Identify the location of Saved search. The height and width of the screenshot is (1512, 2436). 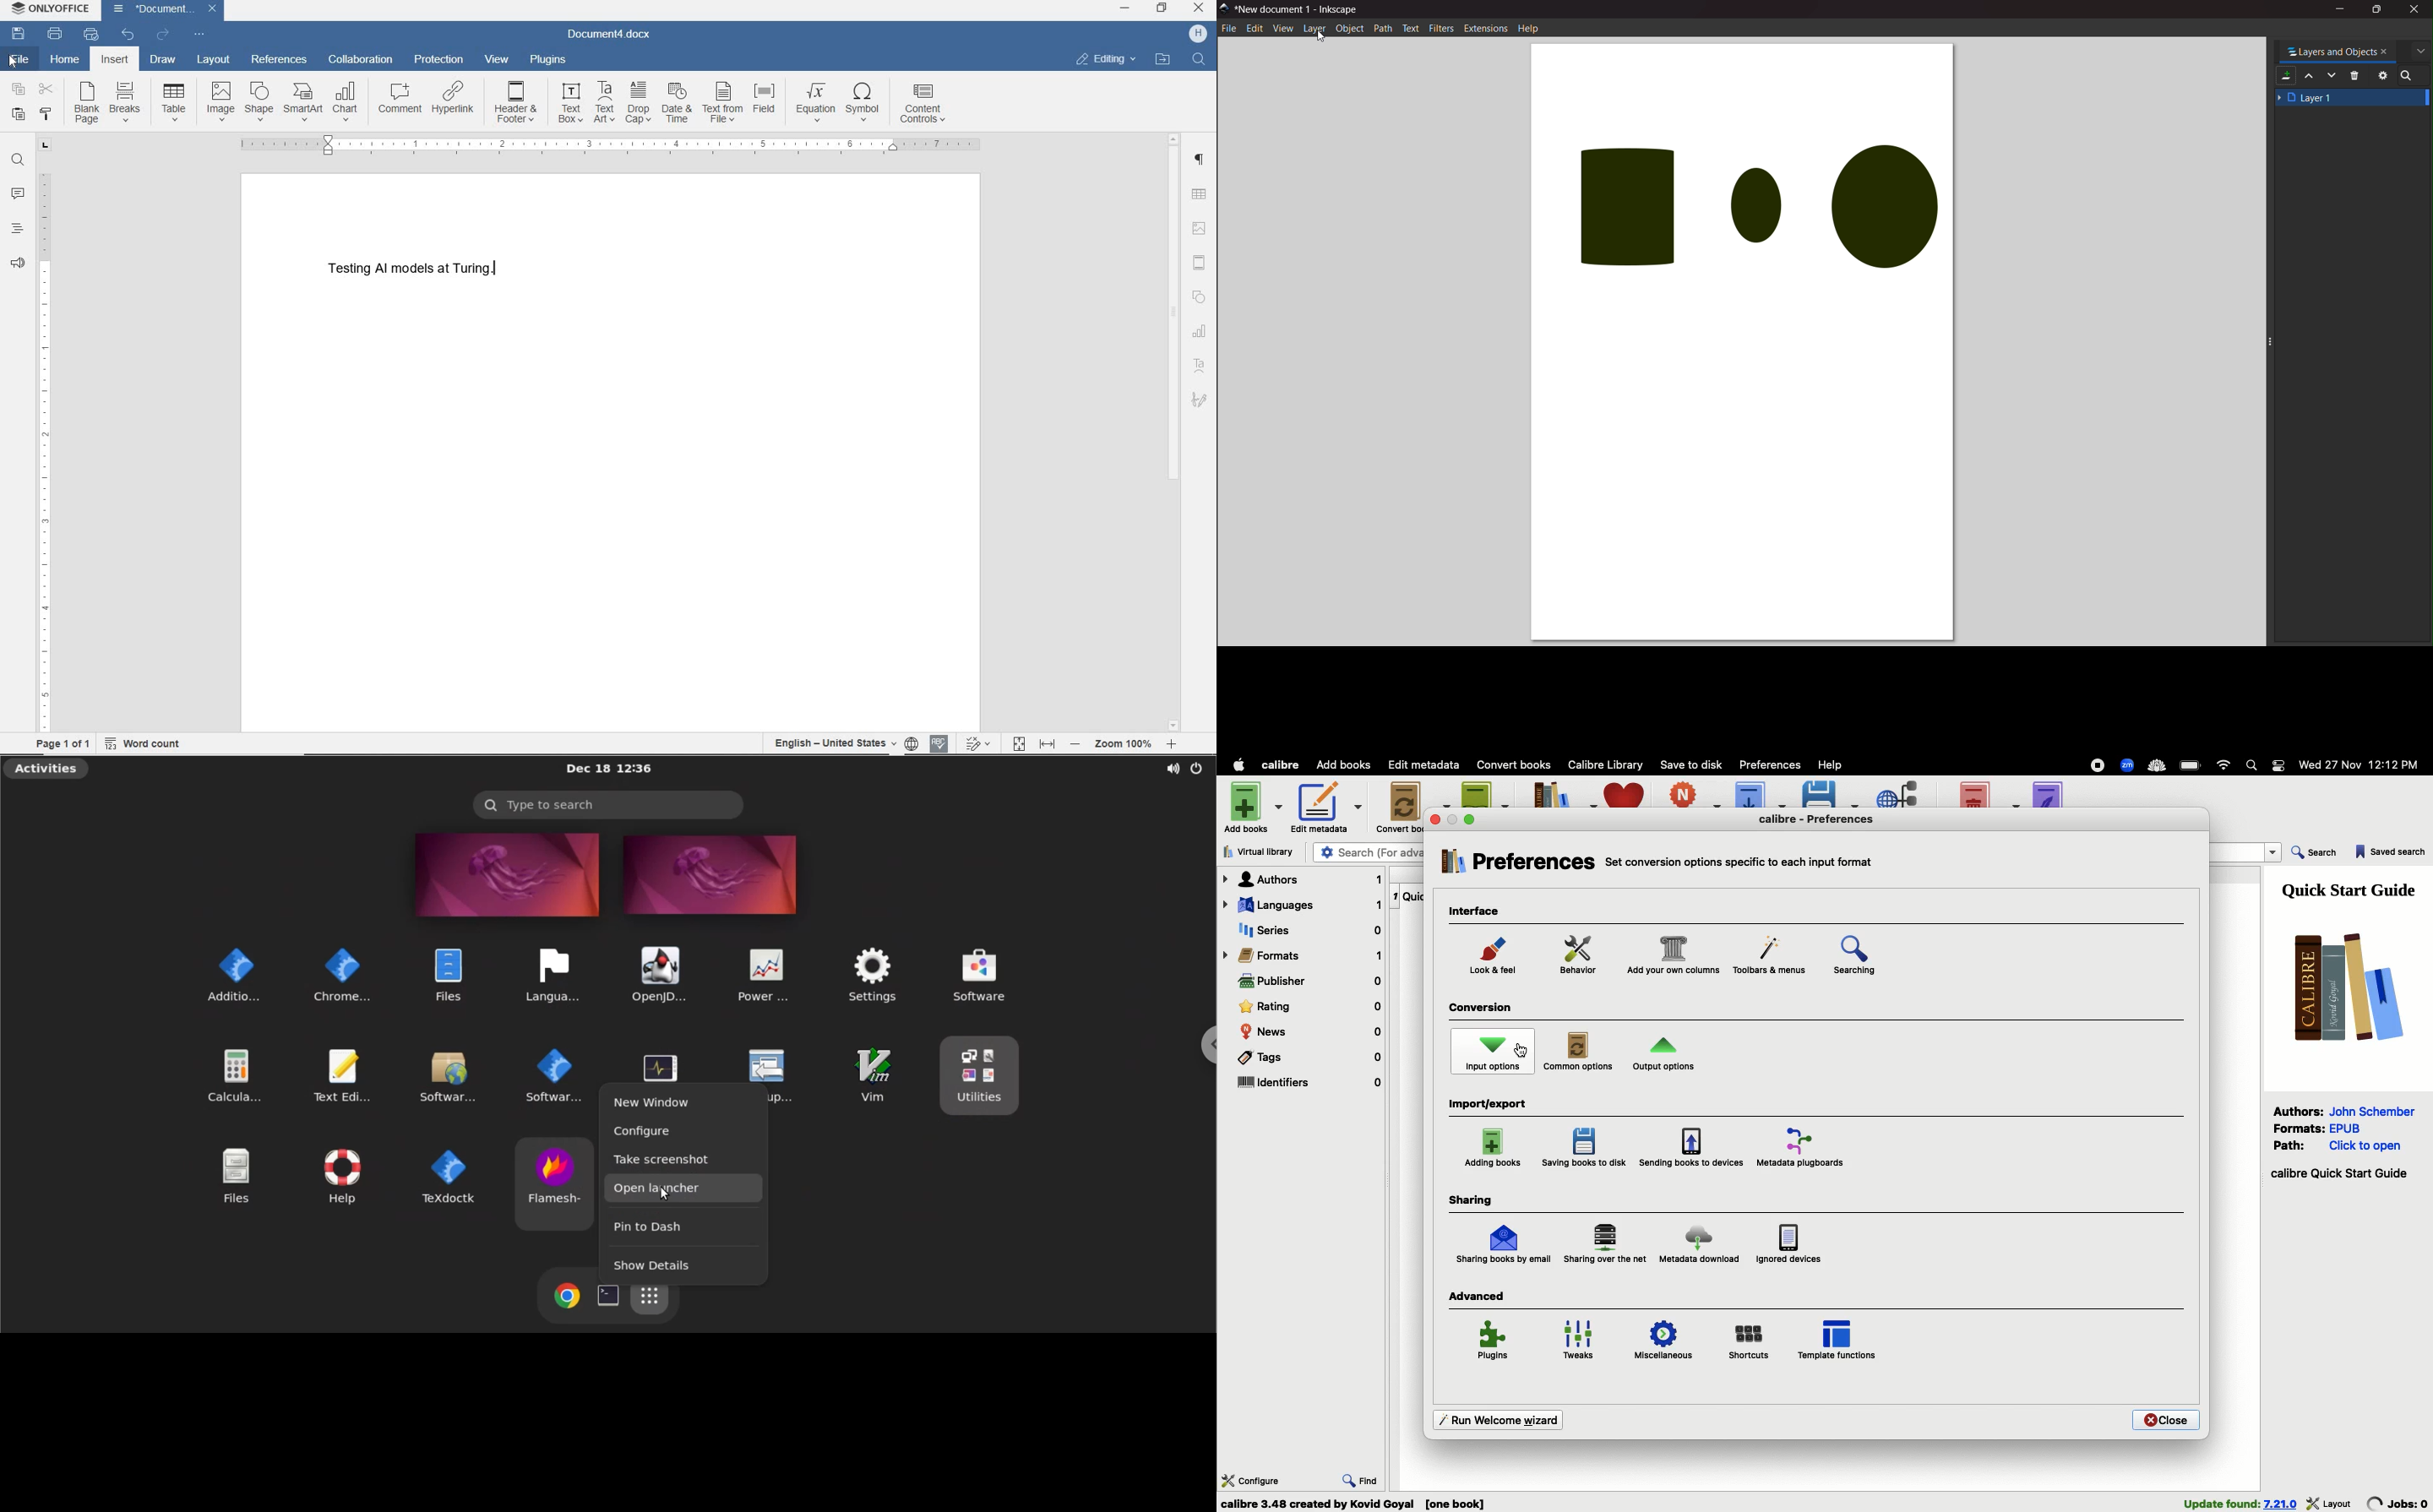
(2391, 853).